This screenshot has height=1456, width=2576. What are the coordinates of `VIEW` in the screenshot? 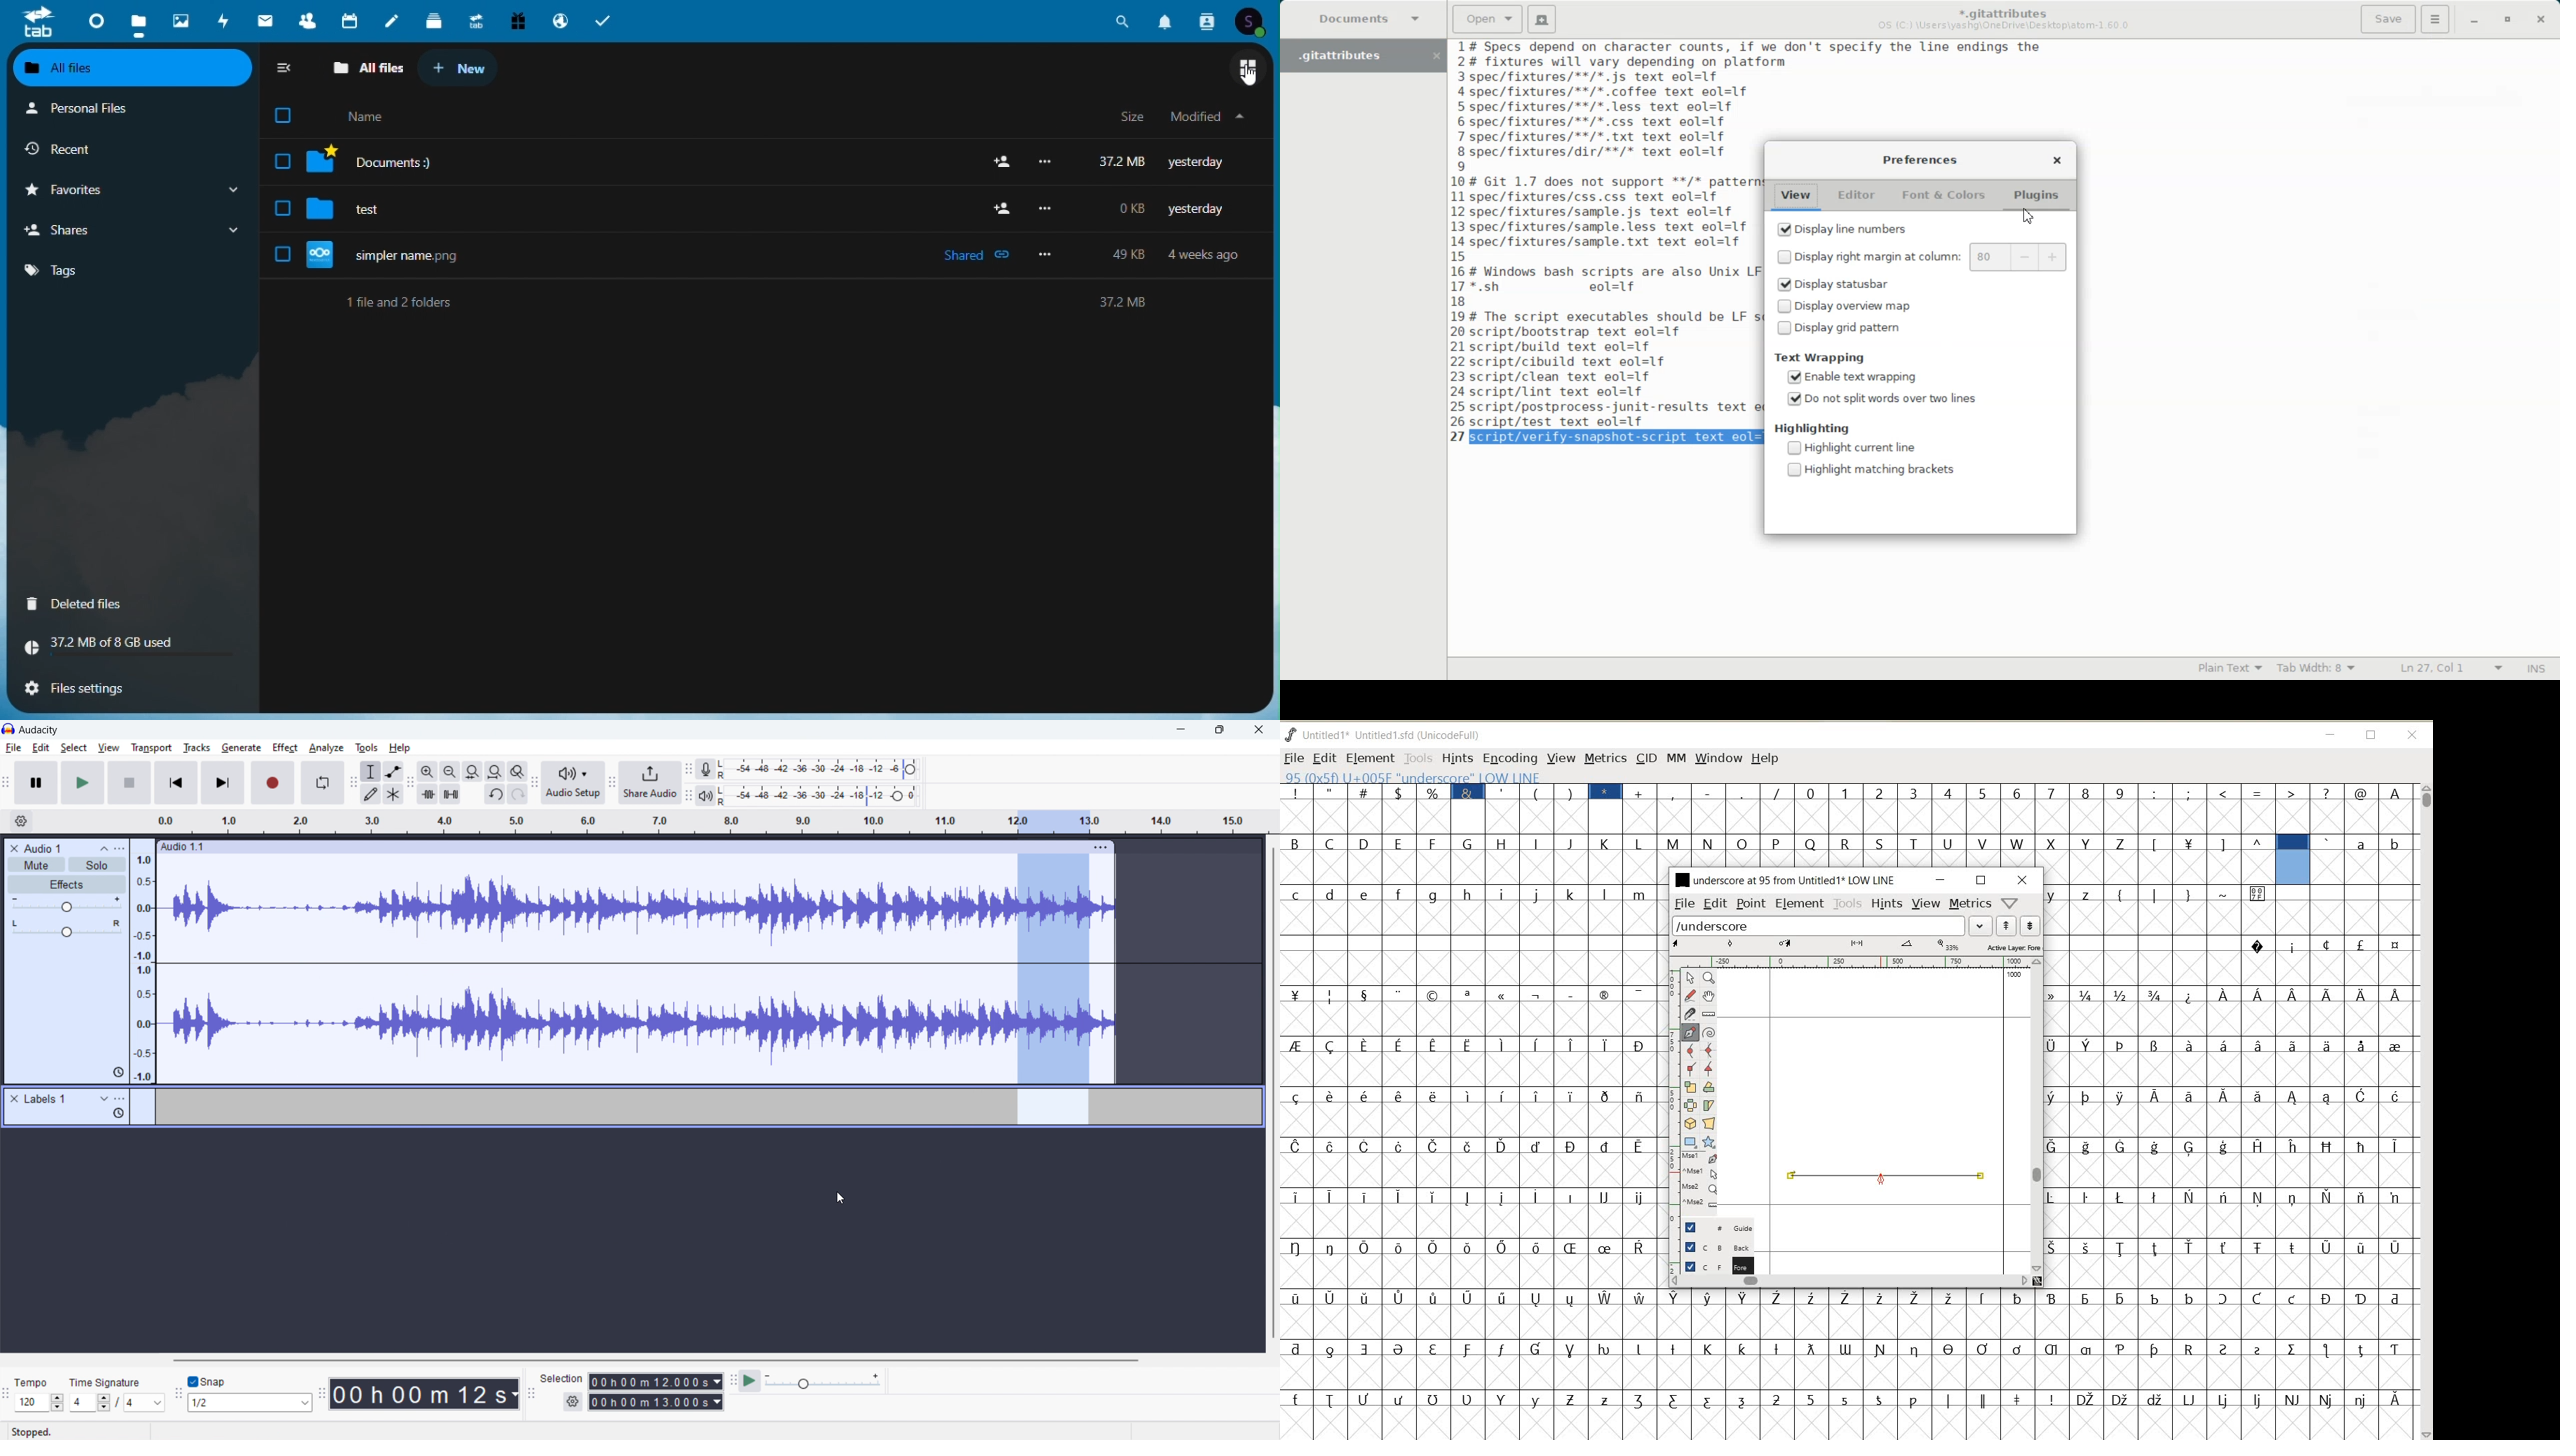 It's located at (1559, 757).